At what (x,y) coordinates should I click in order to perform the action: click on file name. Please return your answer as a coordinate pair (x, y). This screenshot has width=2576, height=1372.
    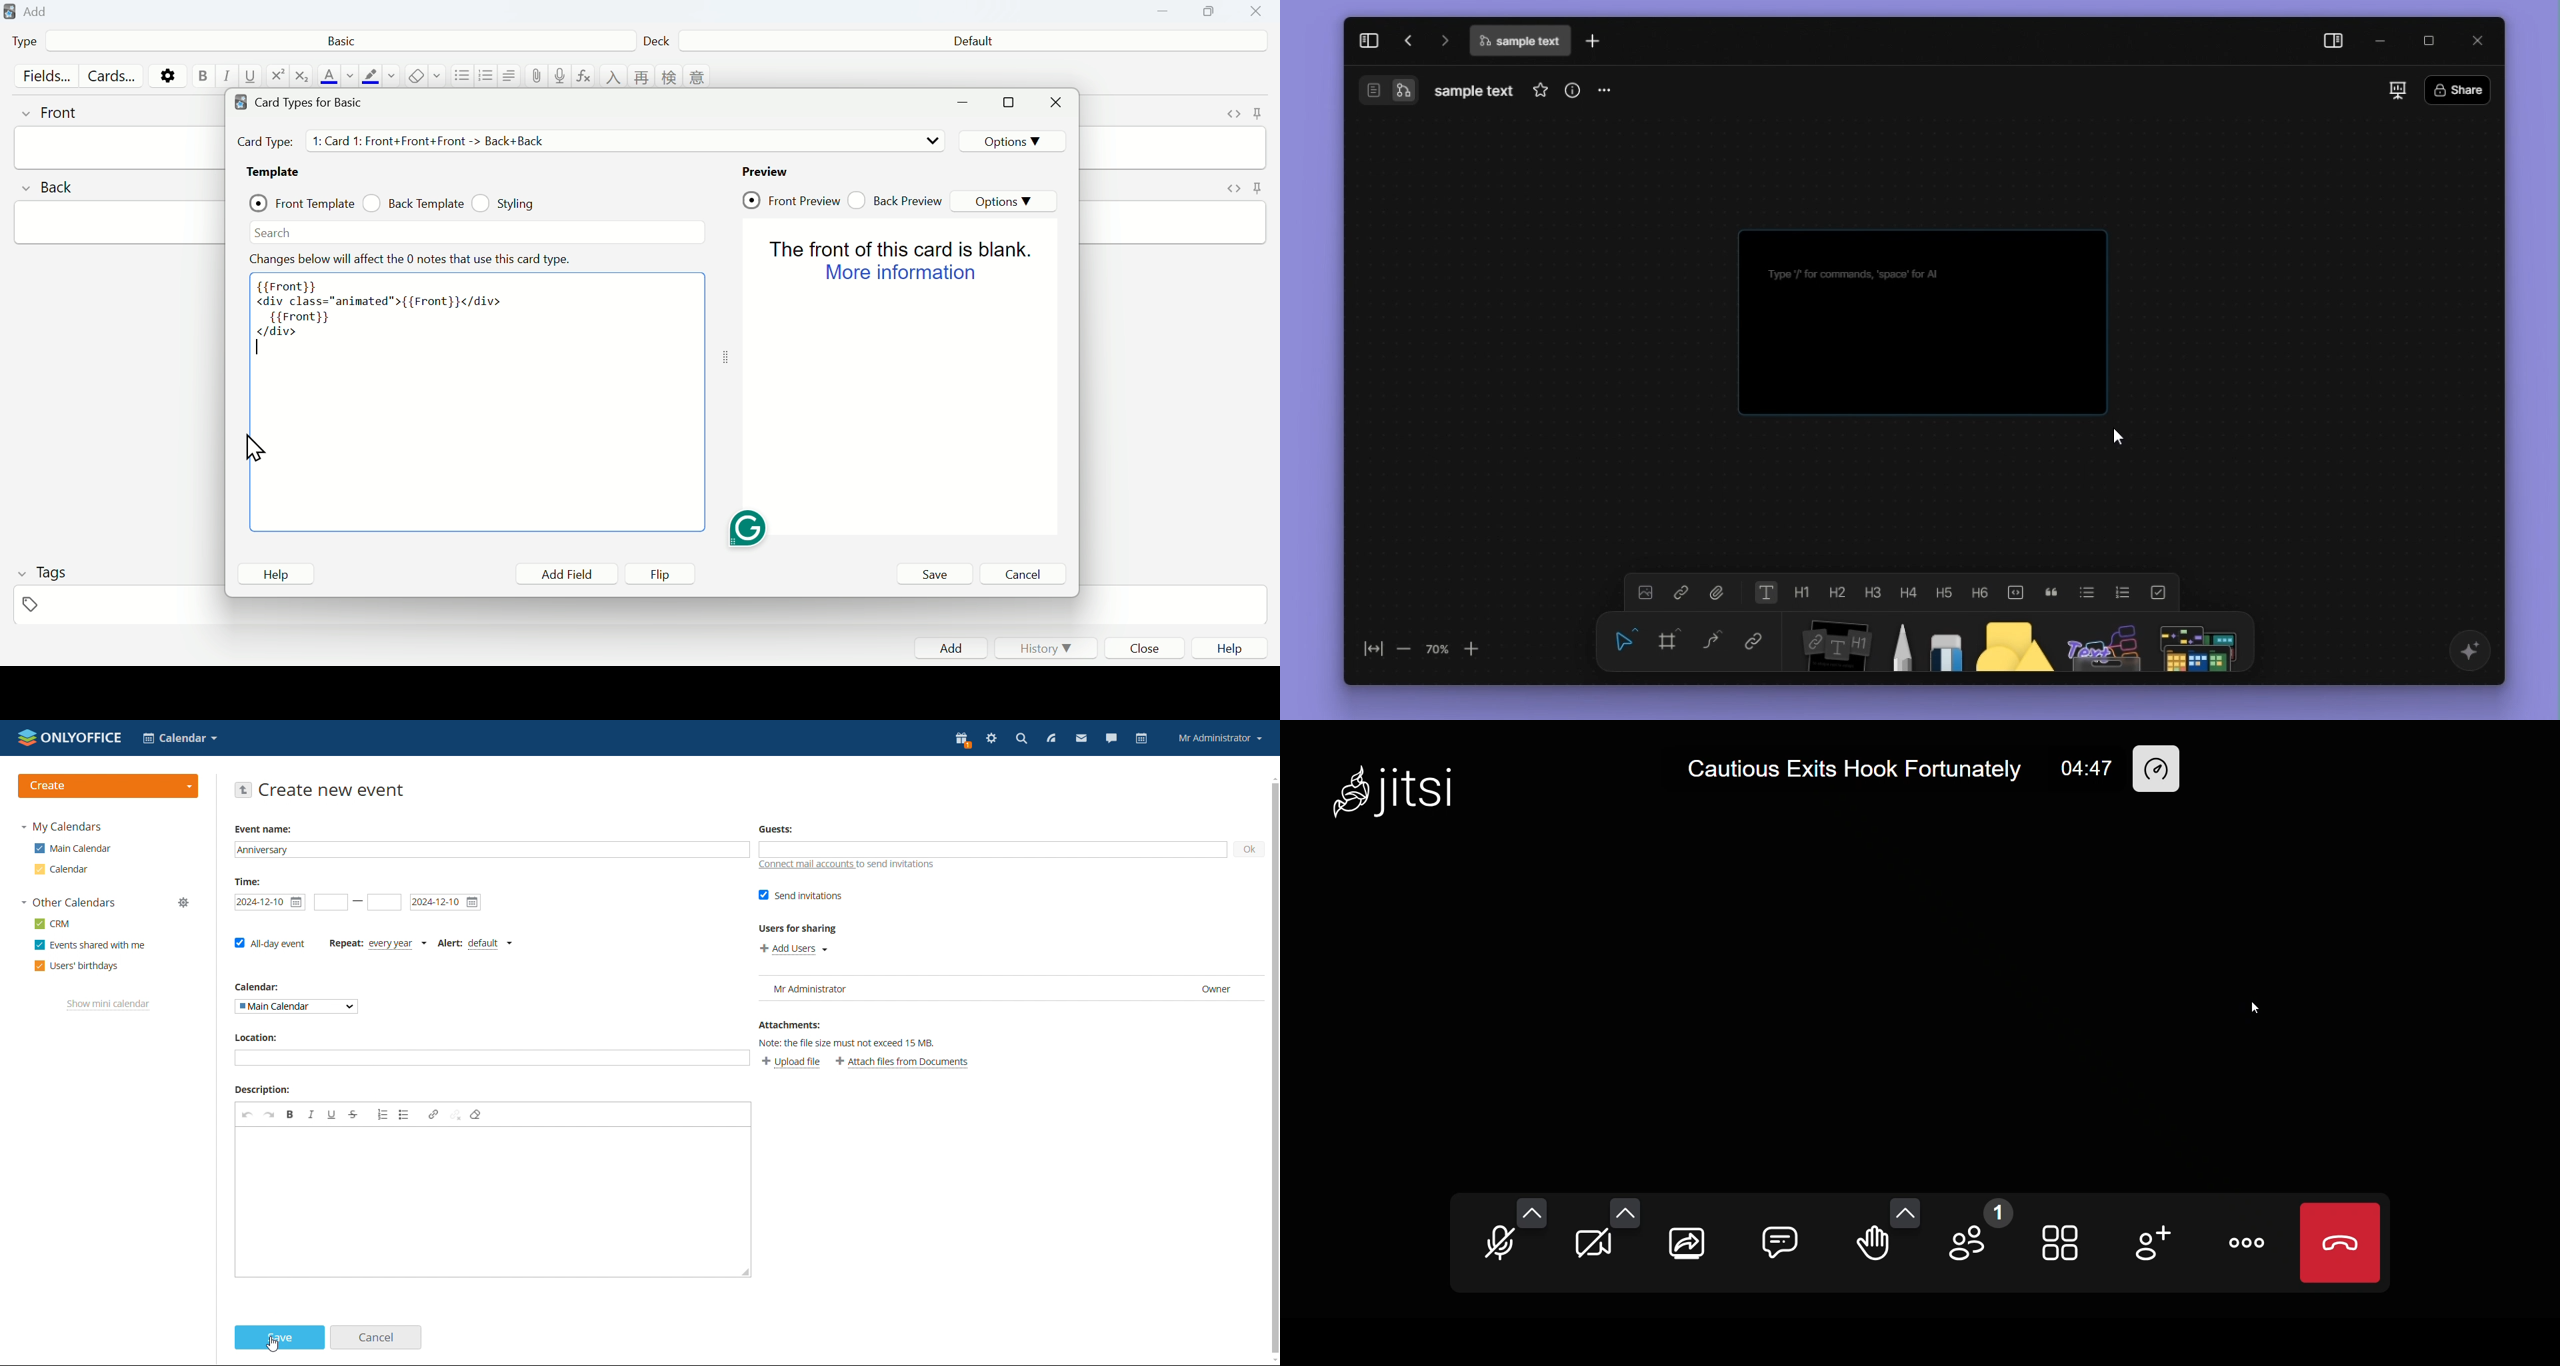
    Looking at the image, I should click on (1519, 43).